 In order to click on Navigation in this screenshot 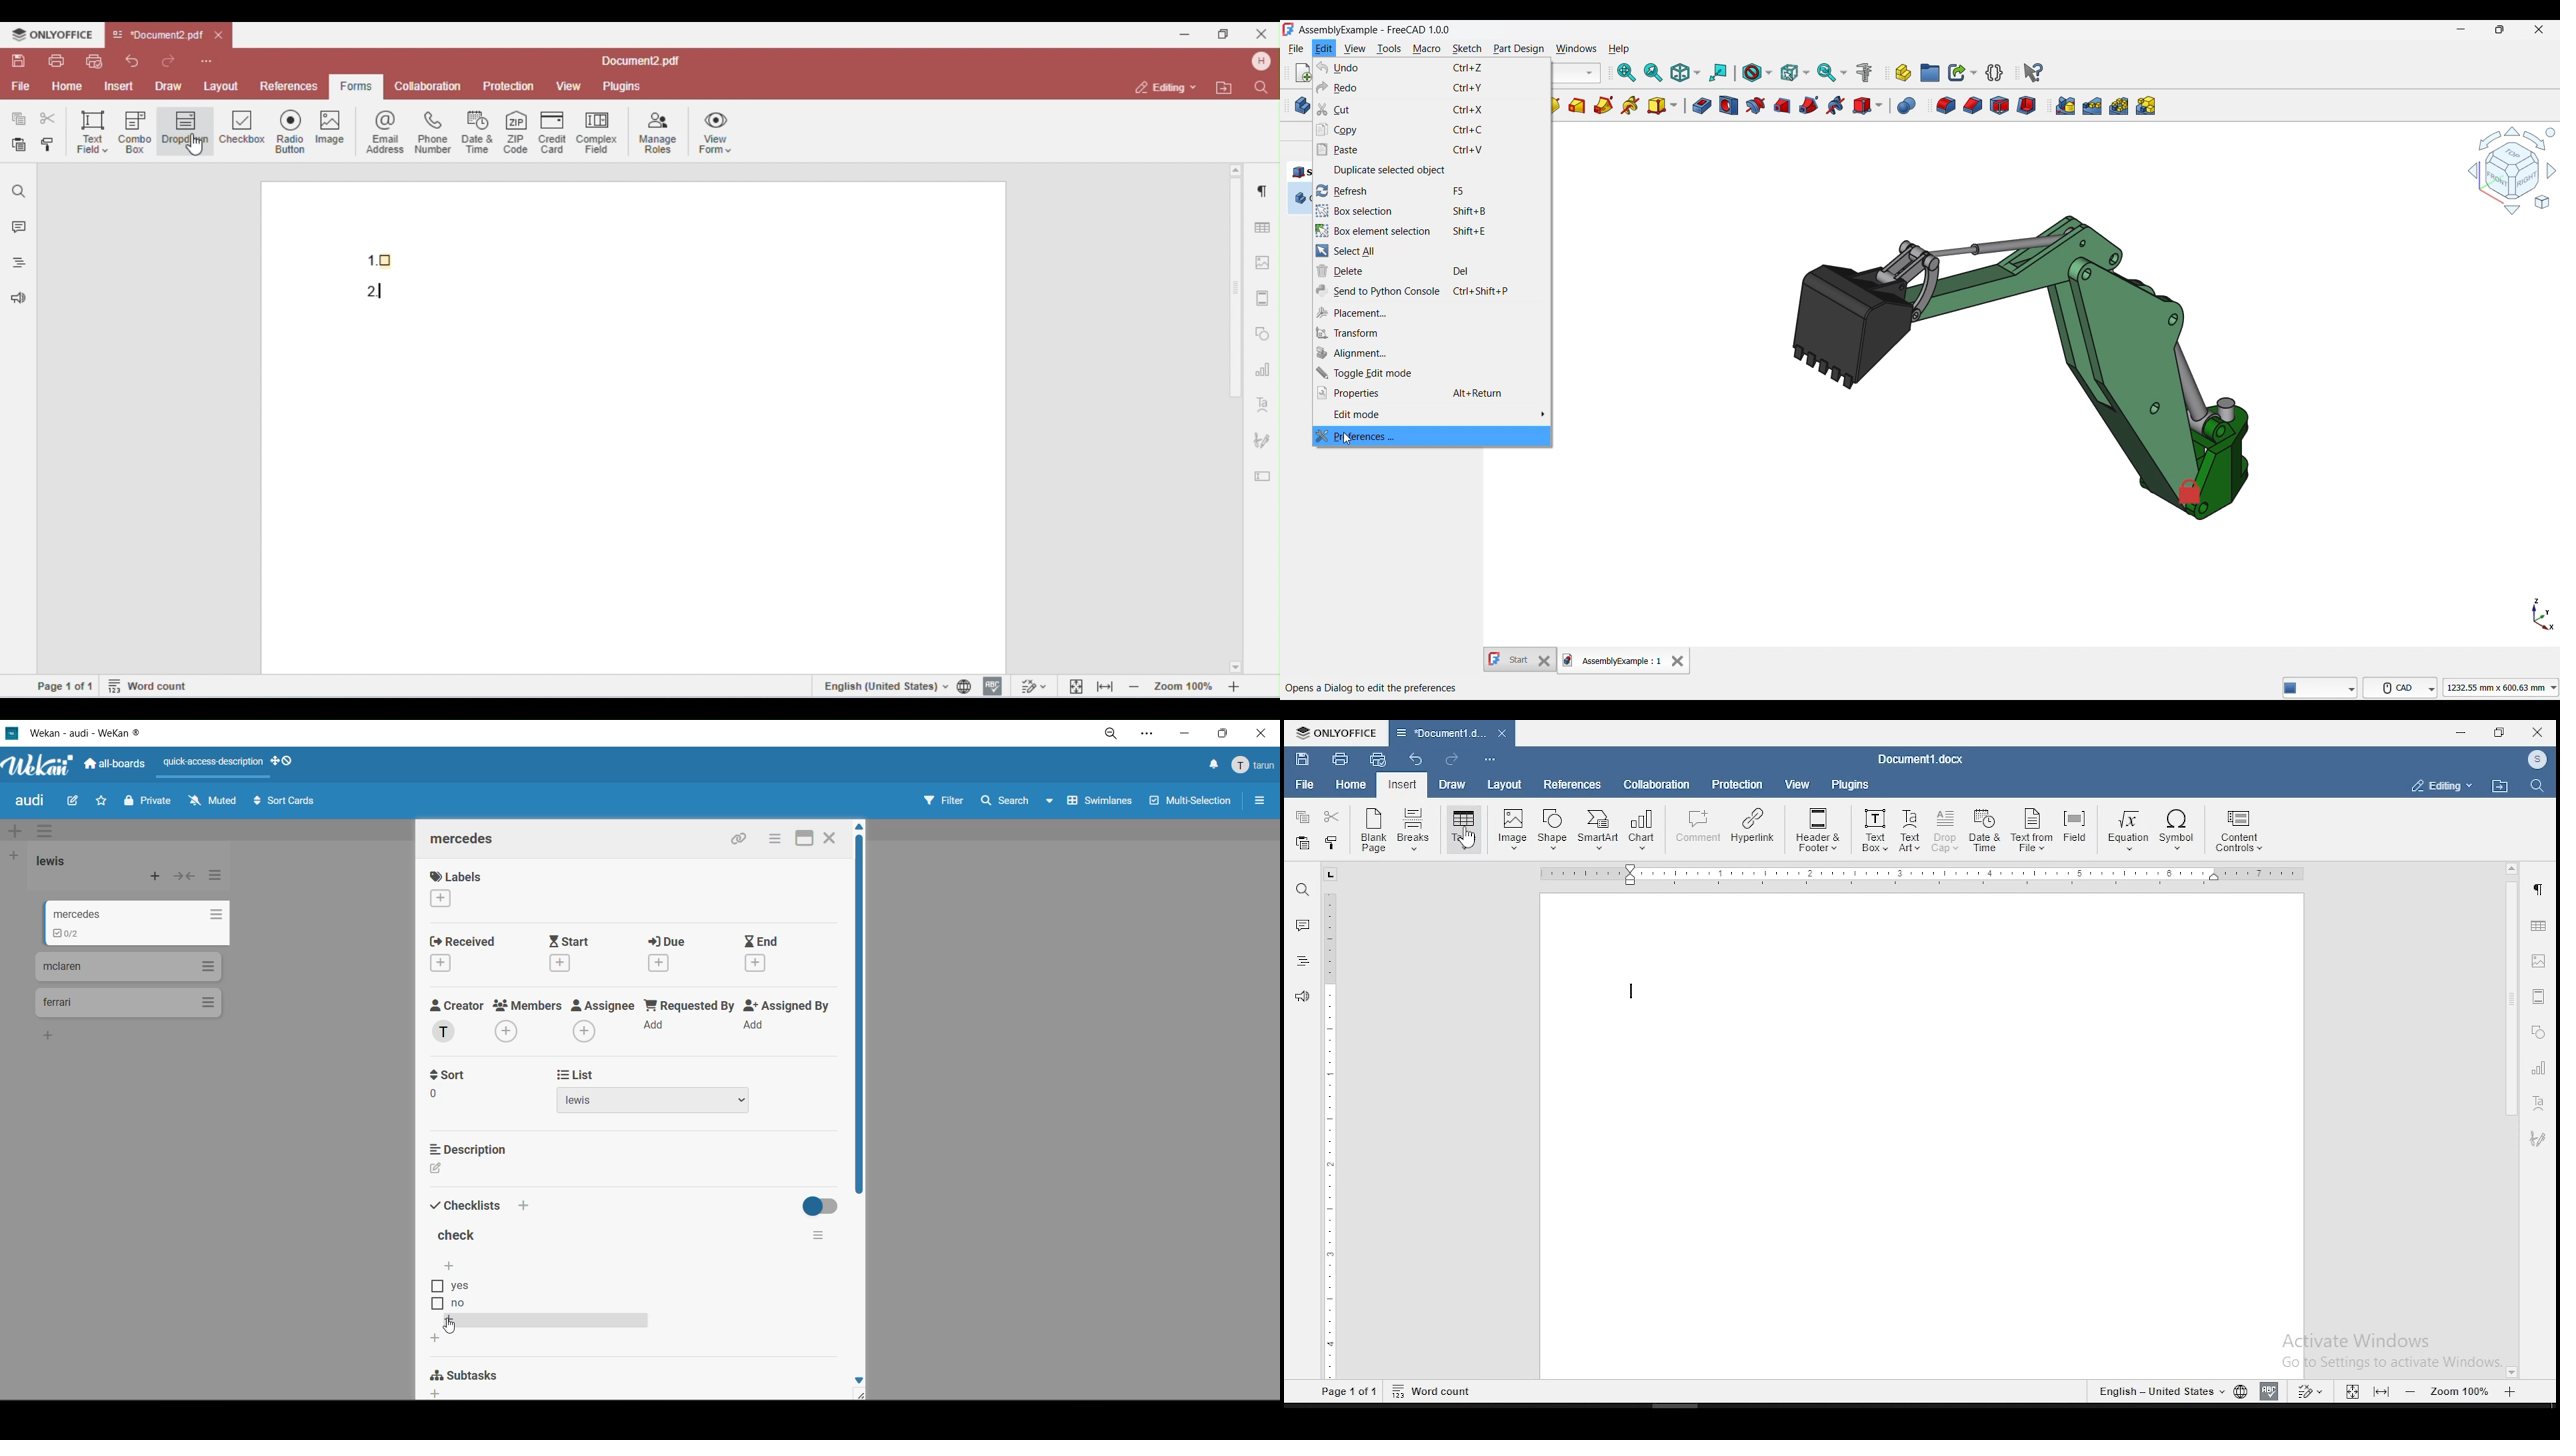, I will do `click(2512, 170)`.